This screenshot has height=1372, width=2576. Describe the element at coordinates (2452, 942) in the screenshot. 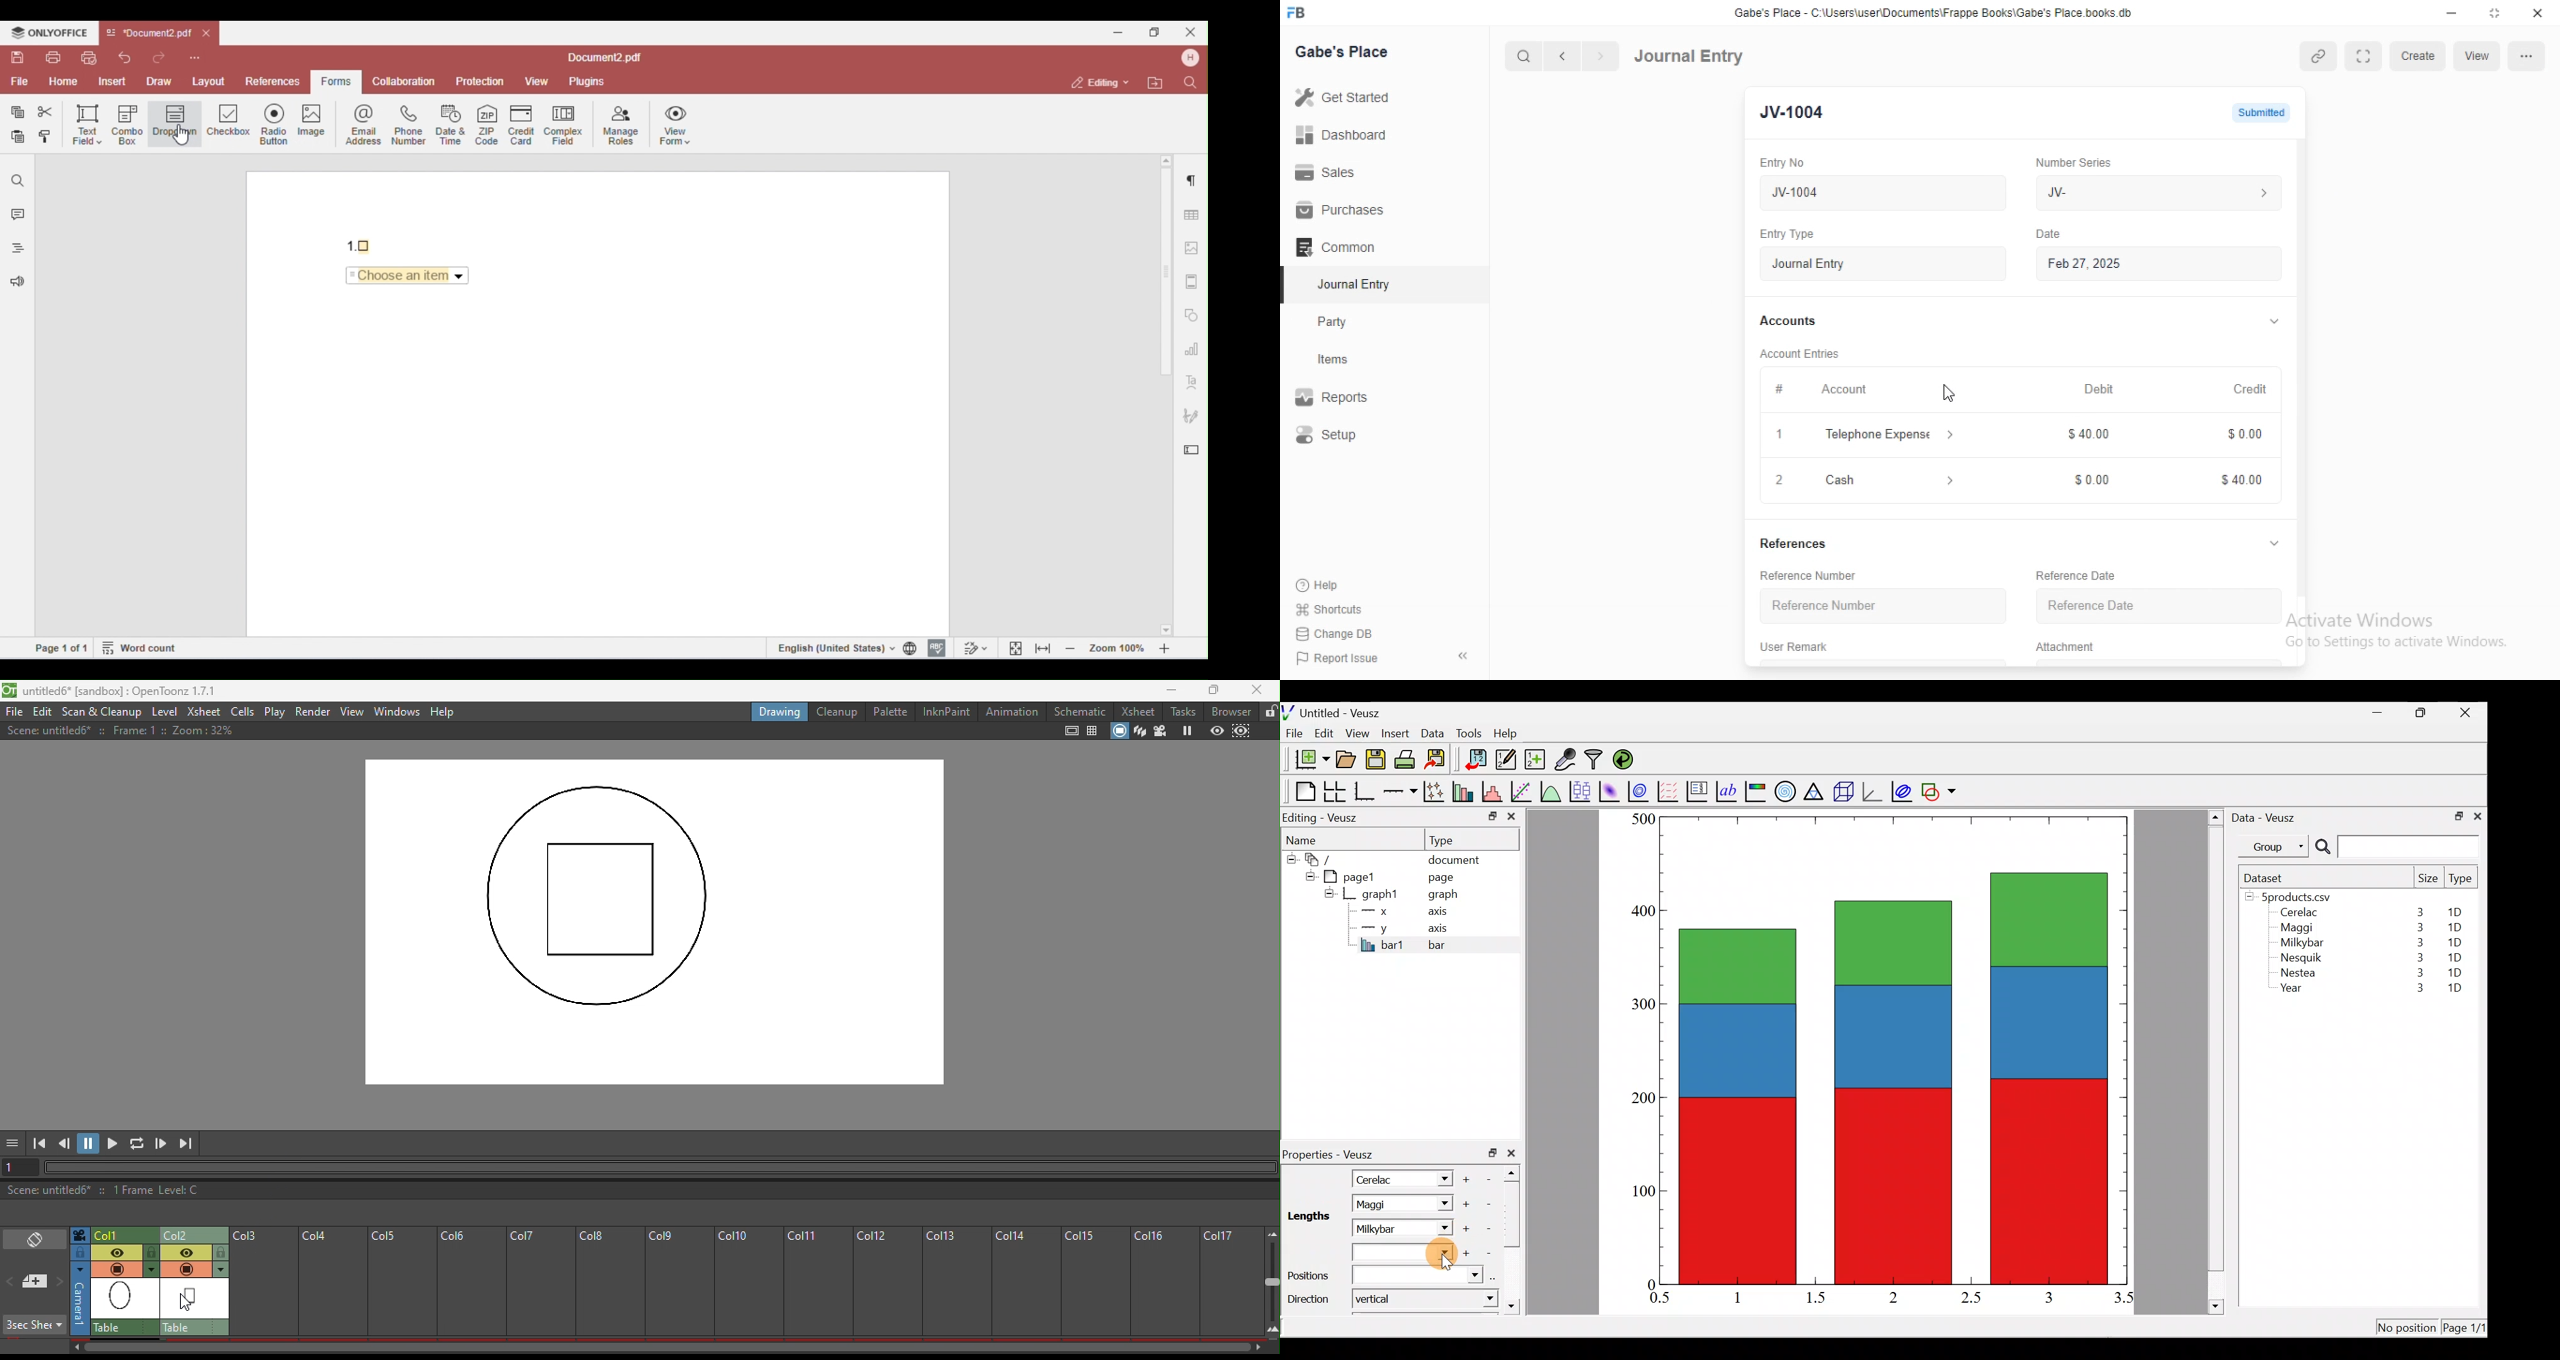

I see `1D` at that location.